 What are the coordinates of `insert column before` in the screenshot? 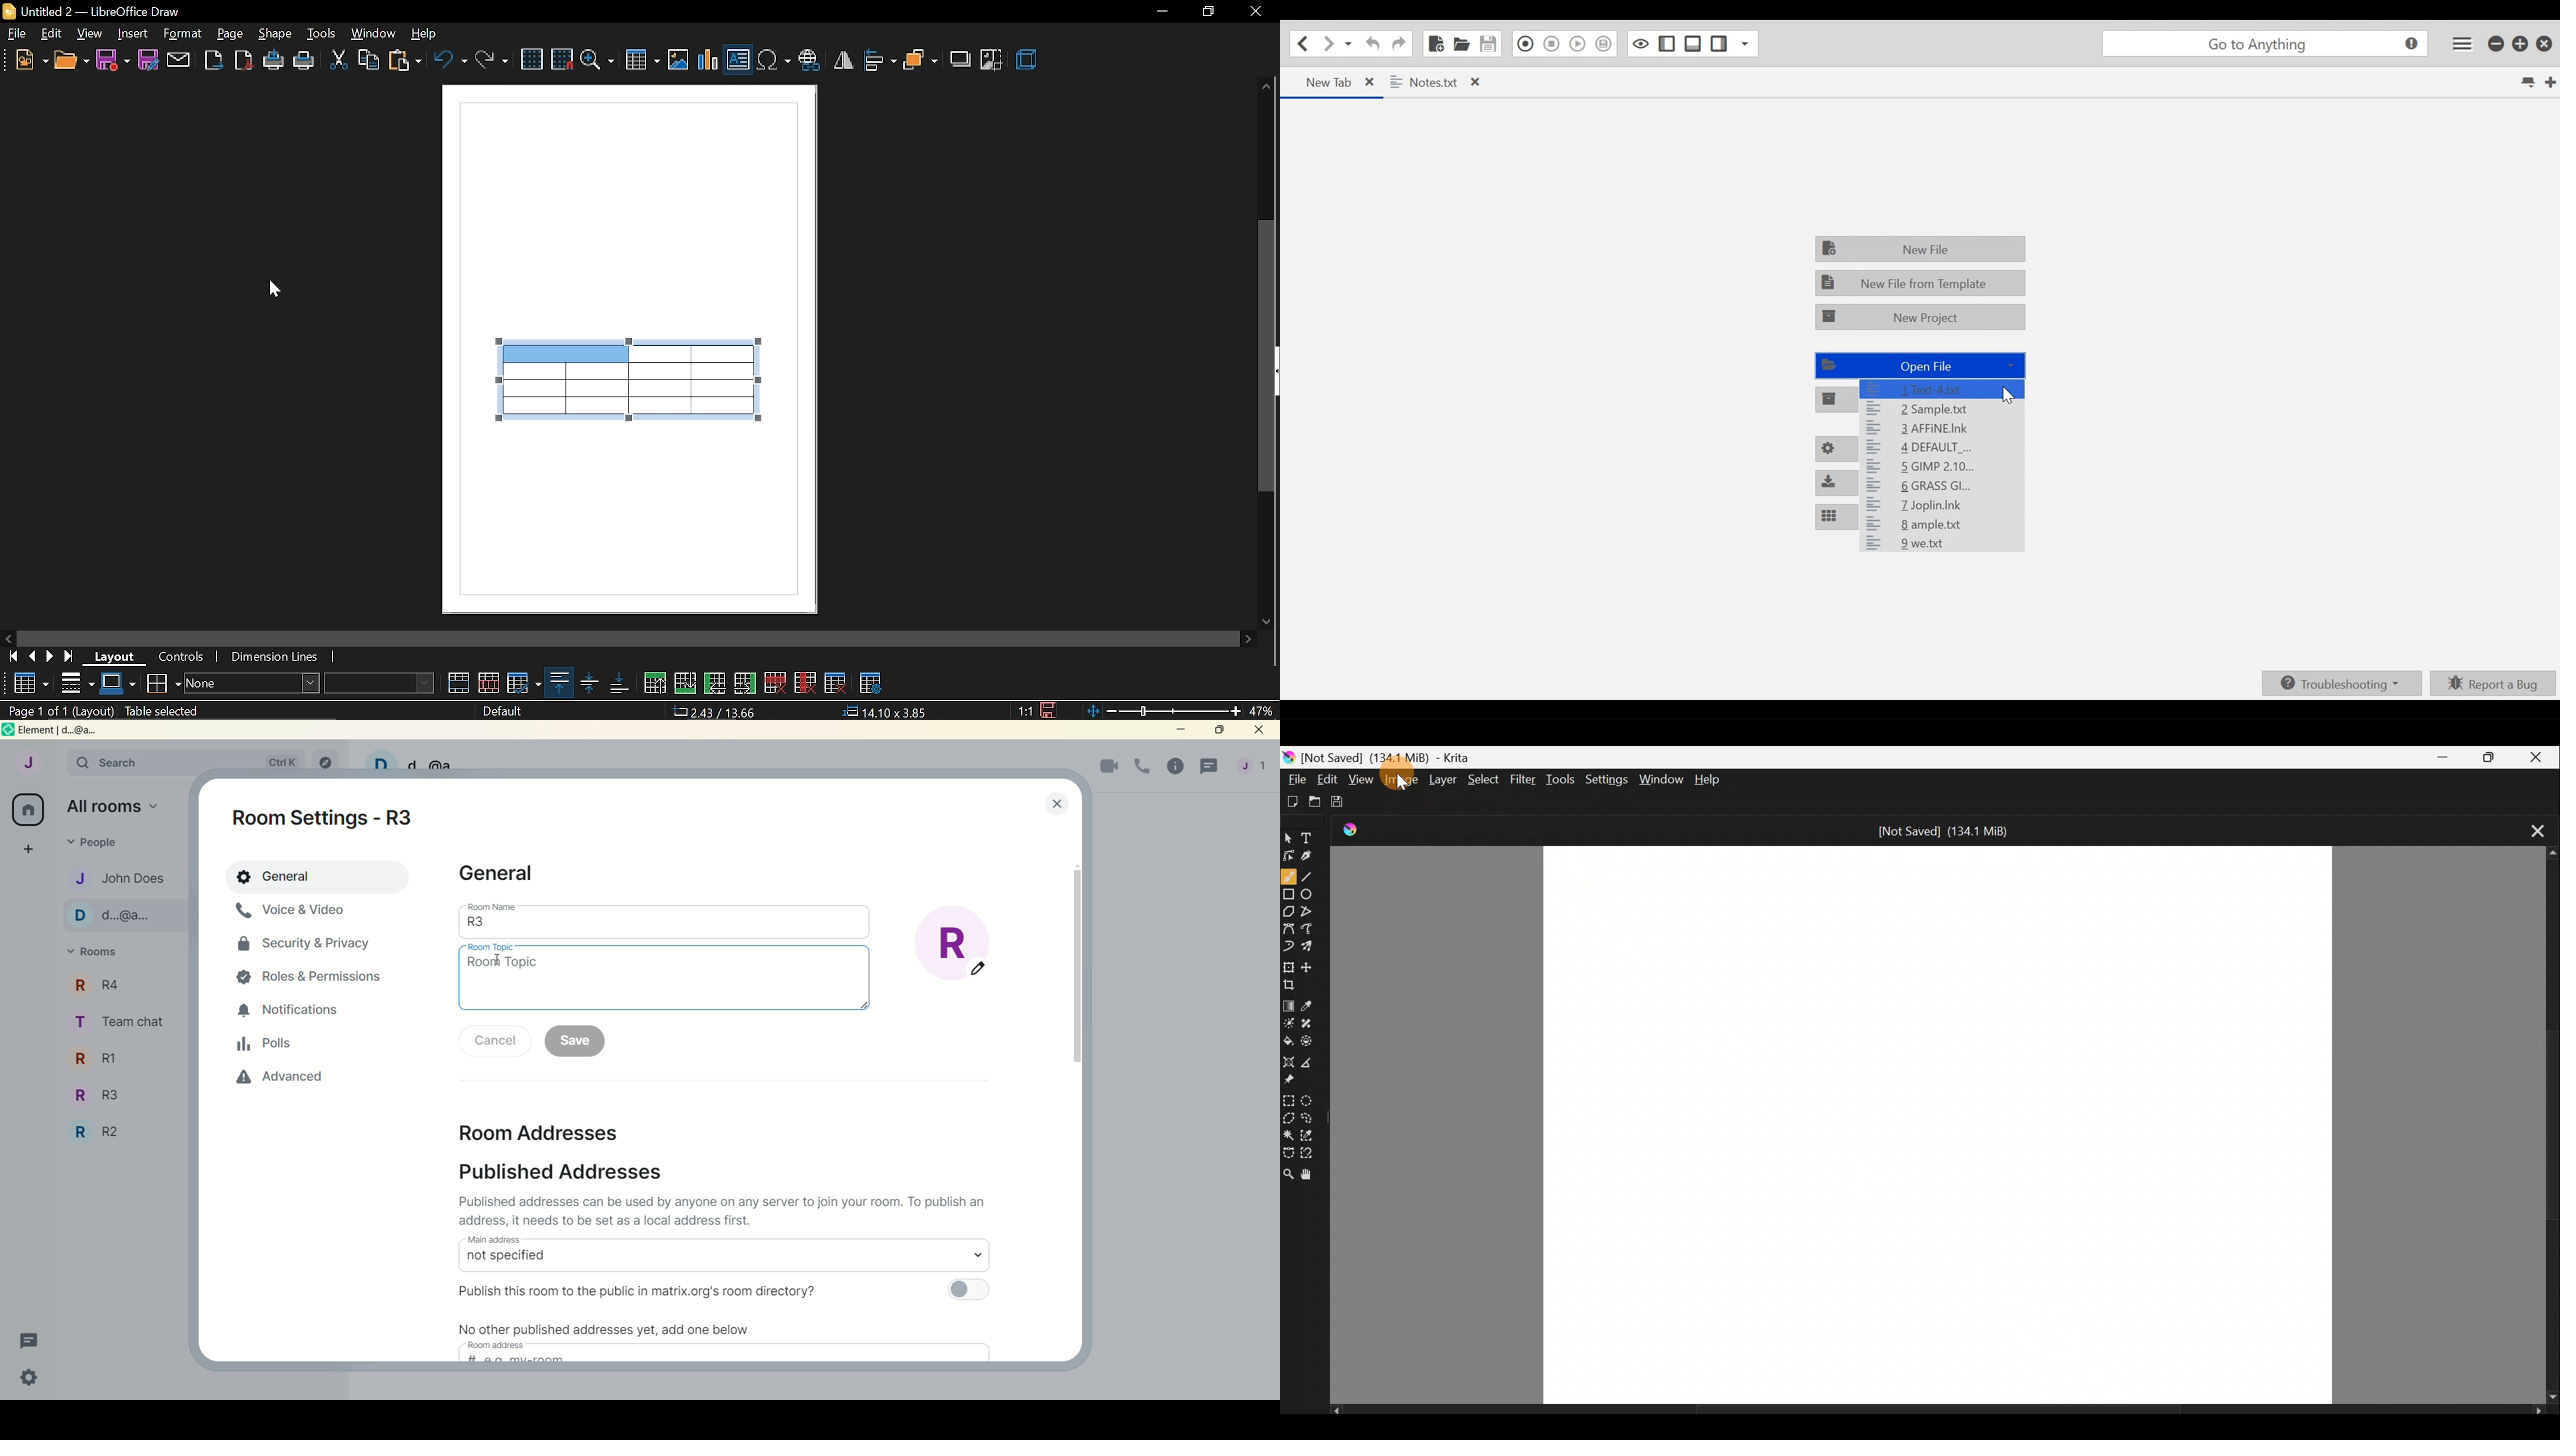 It's located at (715, 683).